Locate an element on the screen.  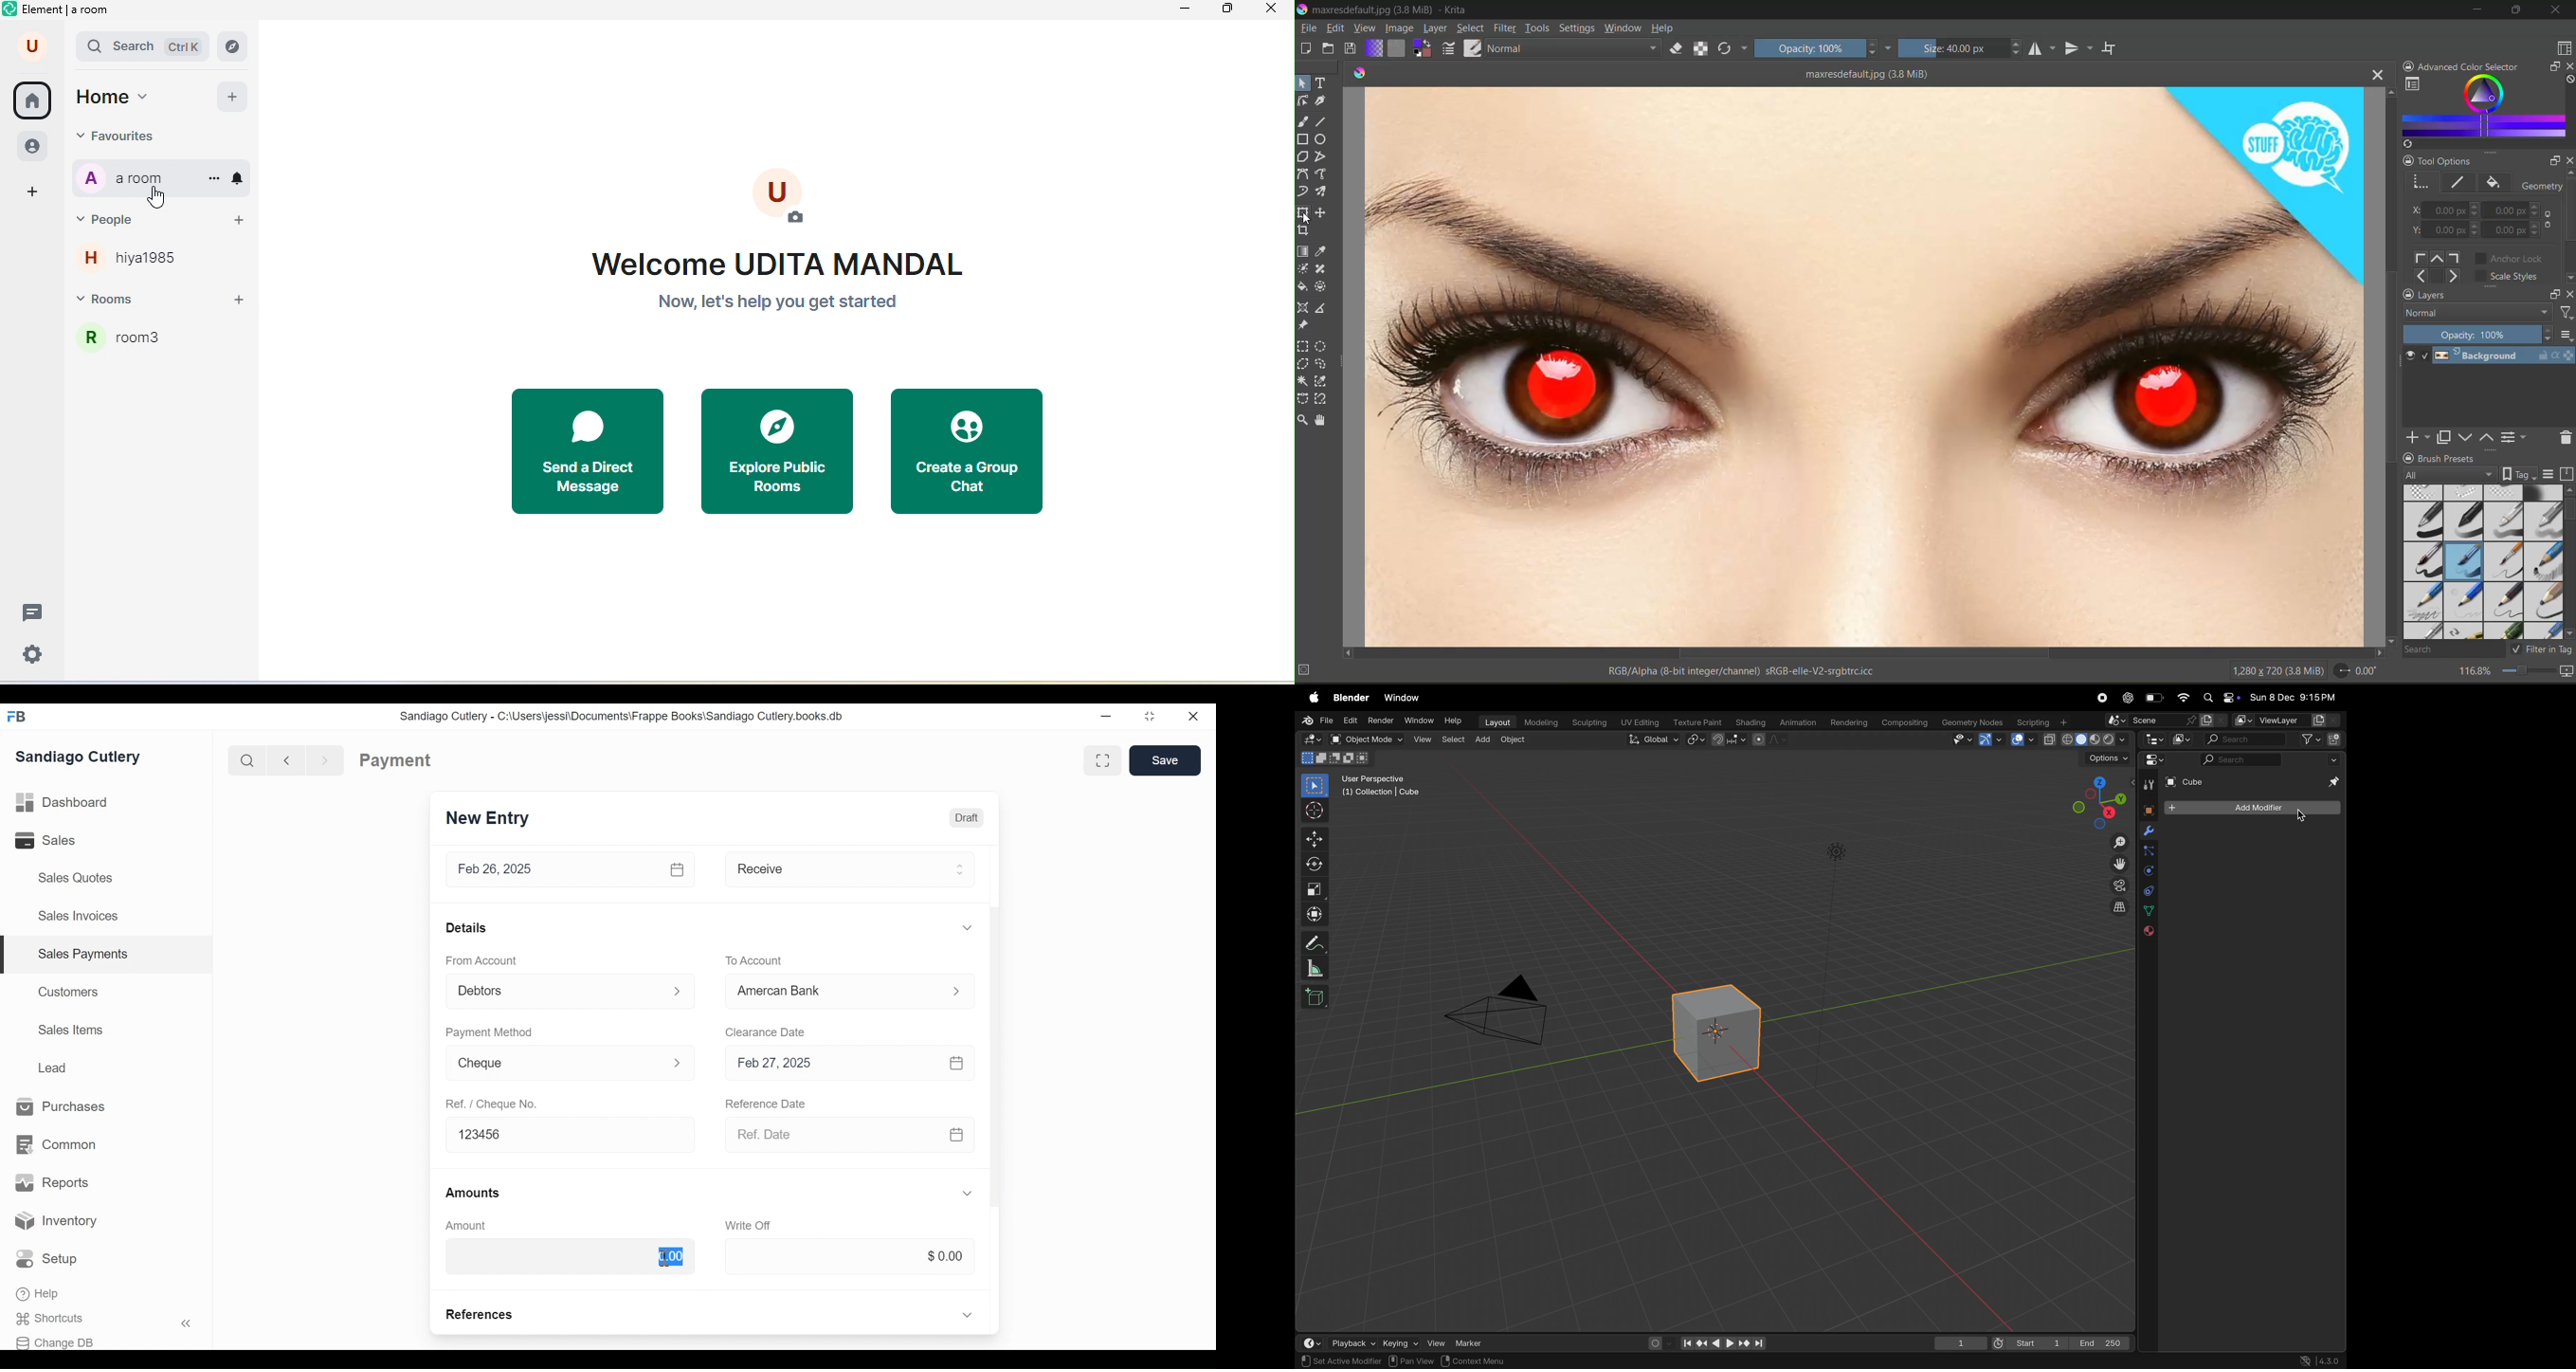
zoom is located at coordinates (2531, 673).